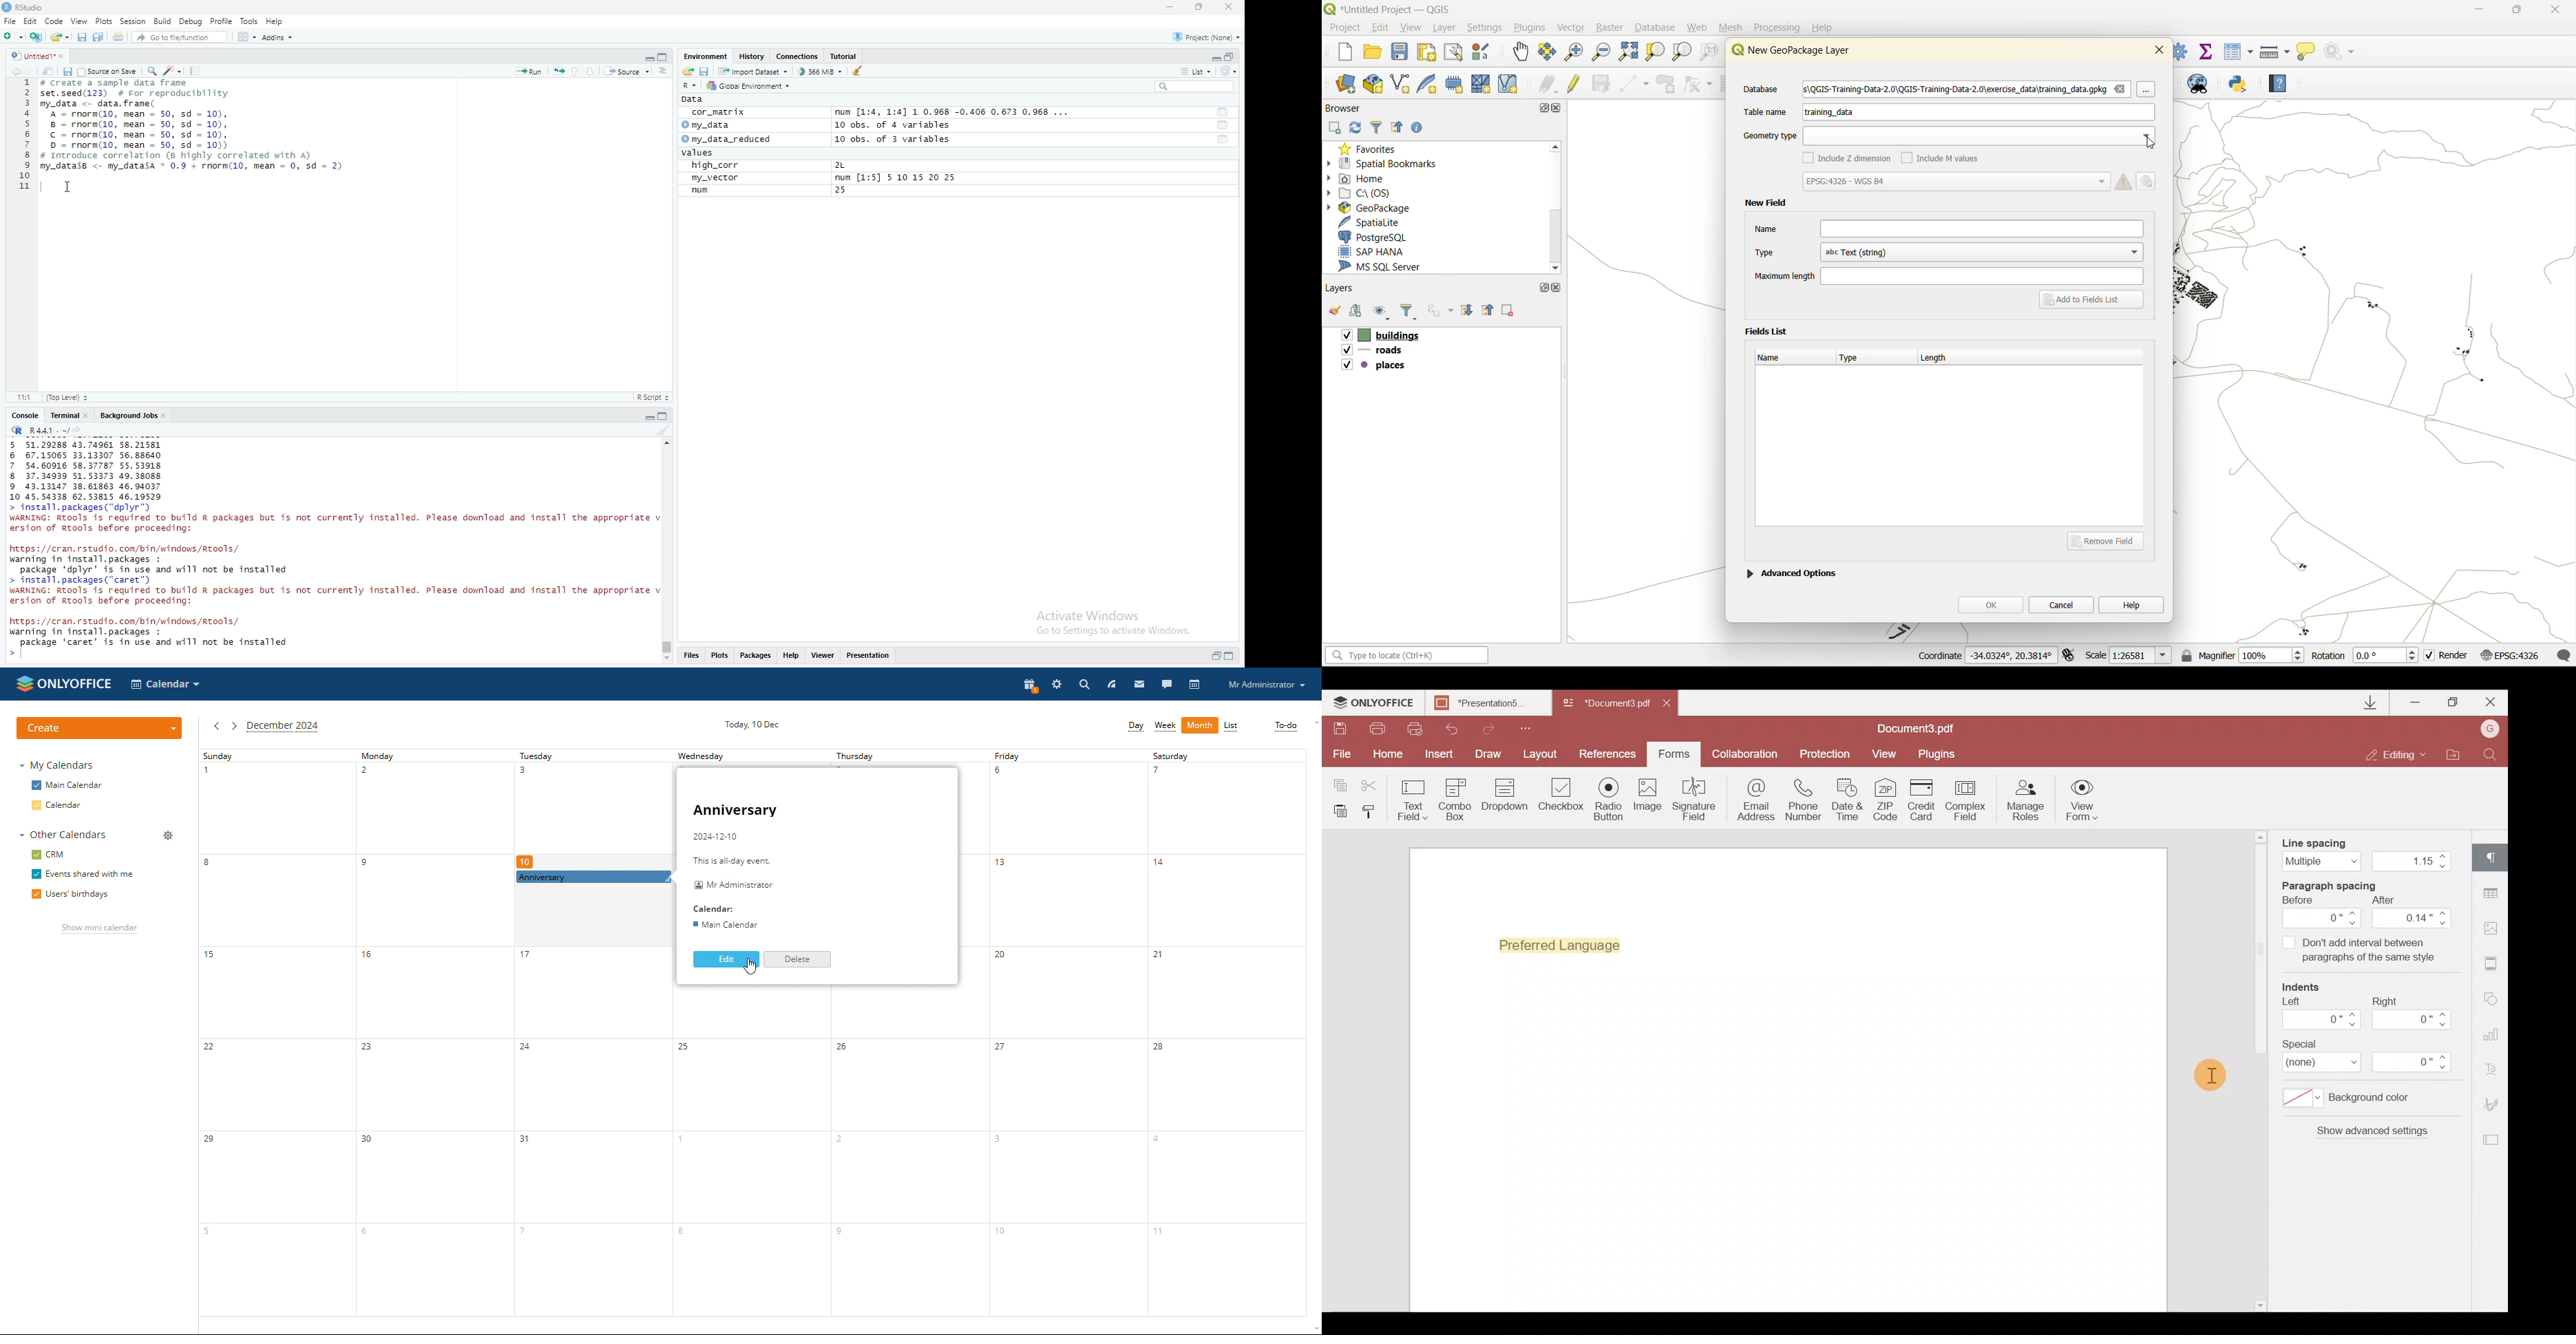 The height and width of the screenshot is (1344, 2576). What do you see at coordinates (667, 442) in the screenshot?
I see `scroll up` at bounding box center [667, 442].